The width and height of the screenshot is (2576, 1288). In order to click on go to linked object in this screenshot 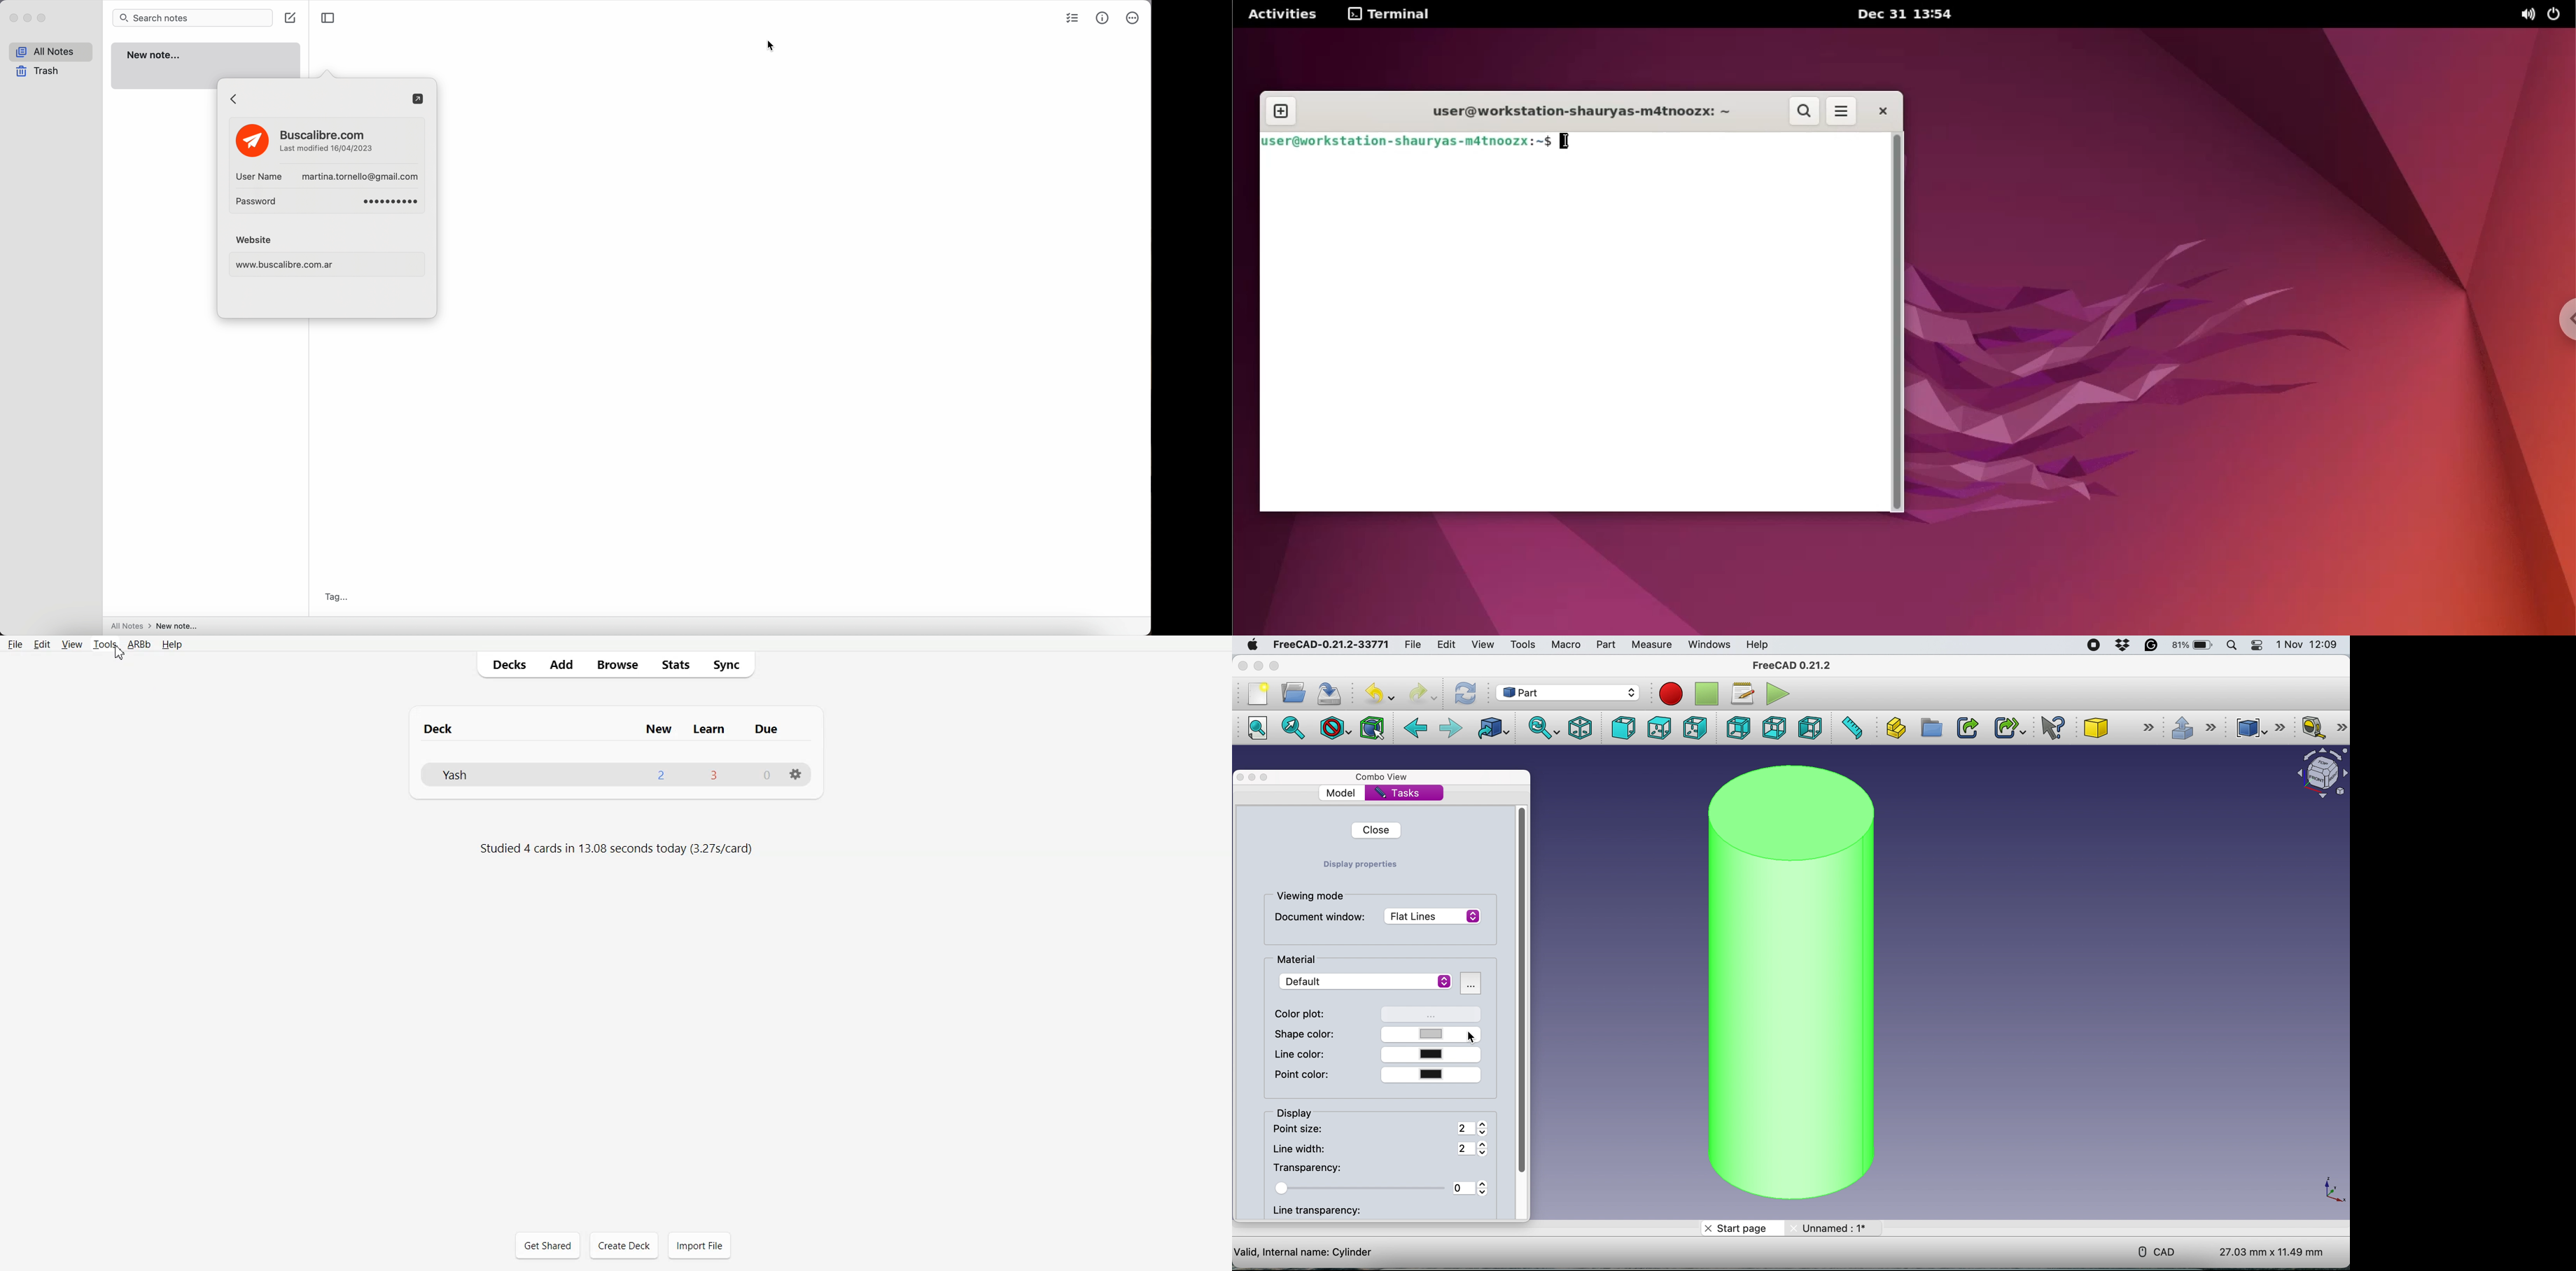, I will do `click(1495, 730)`.